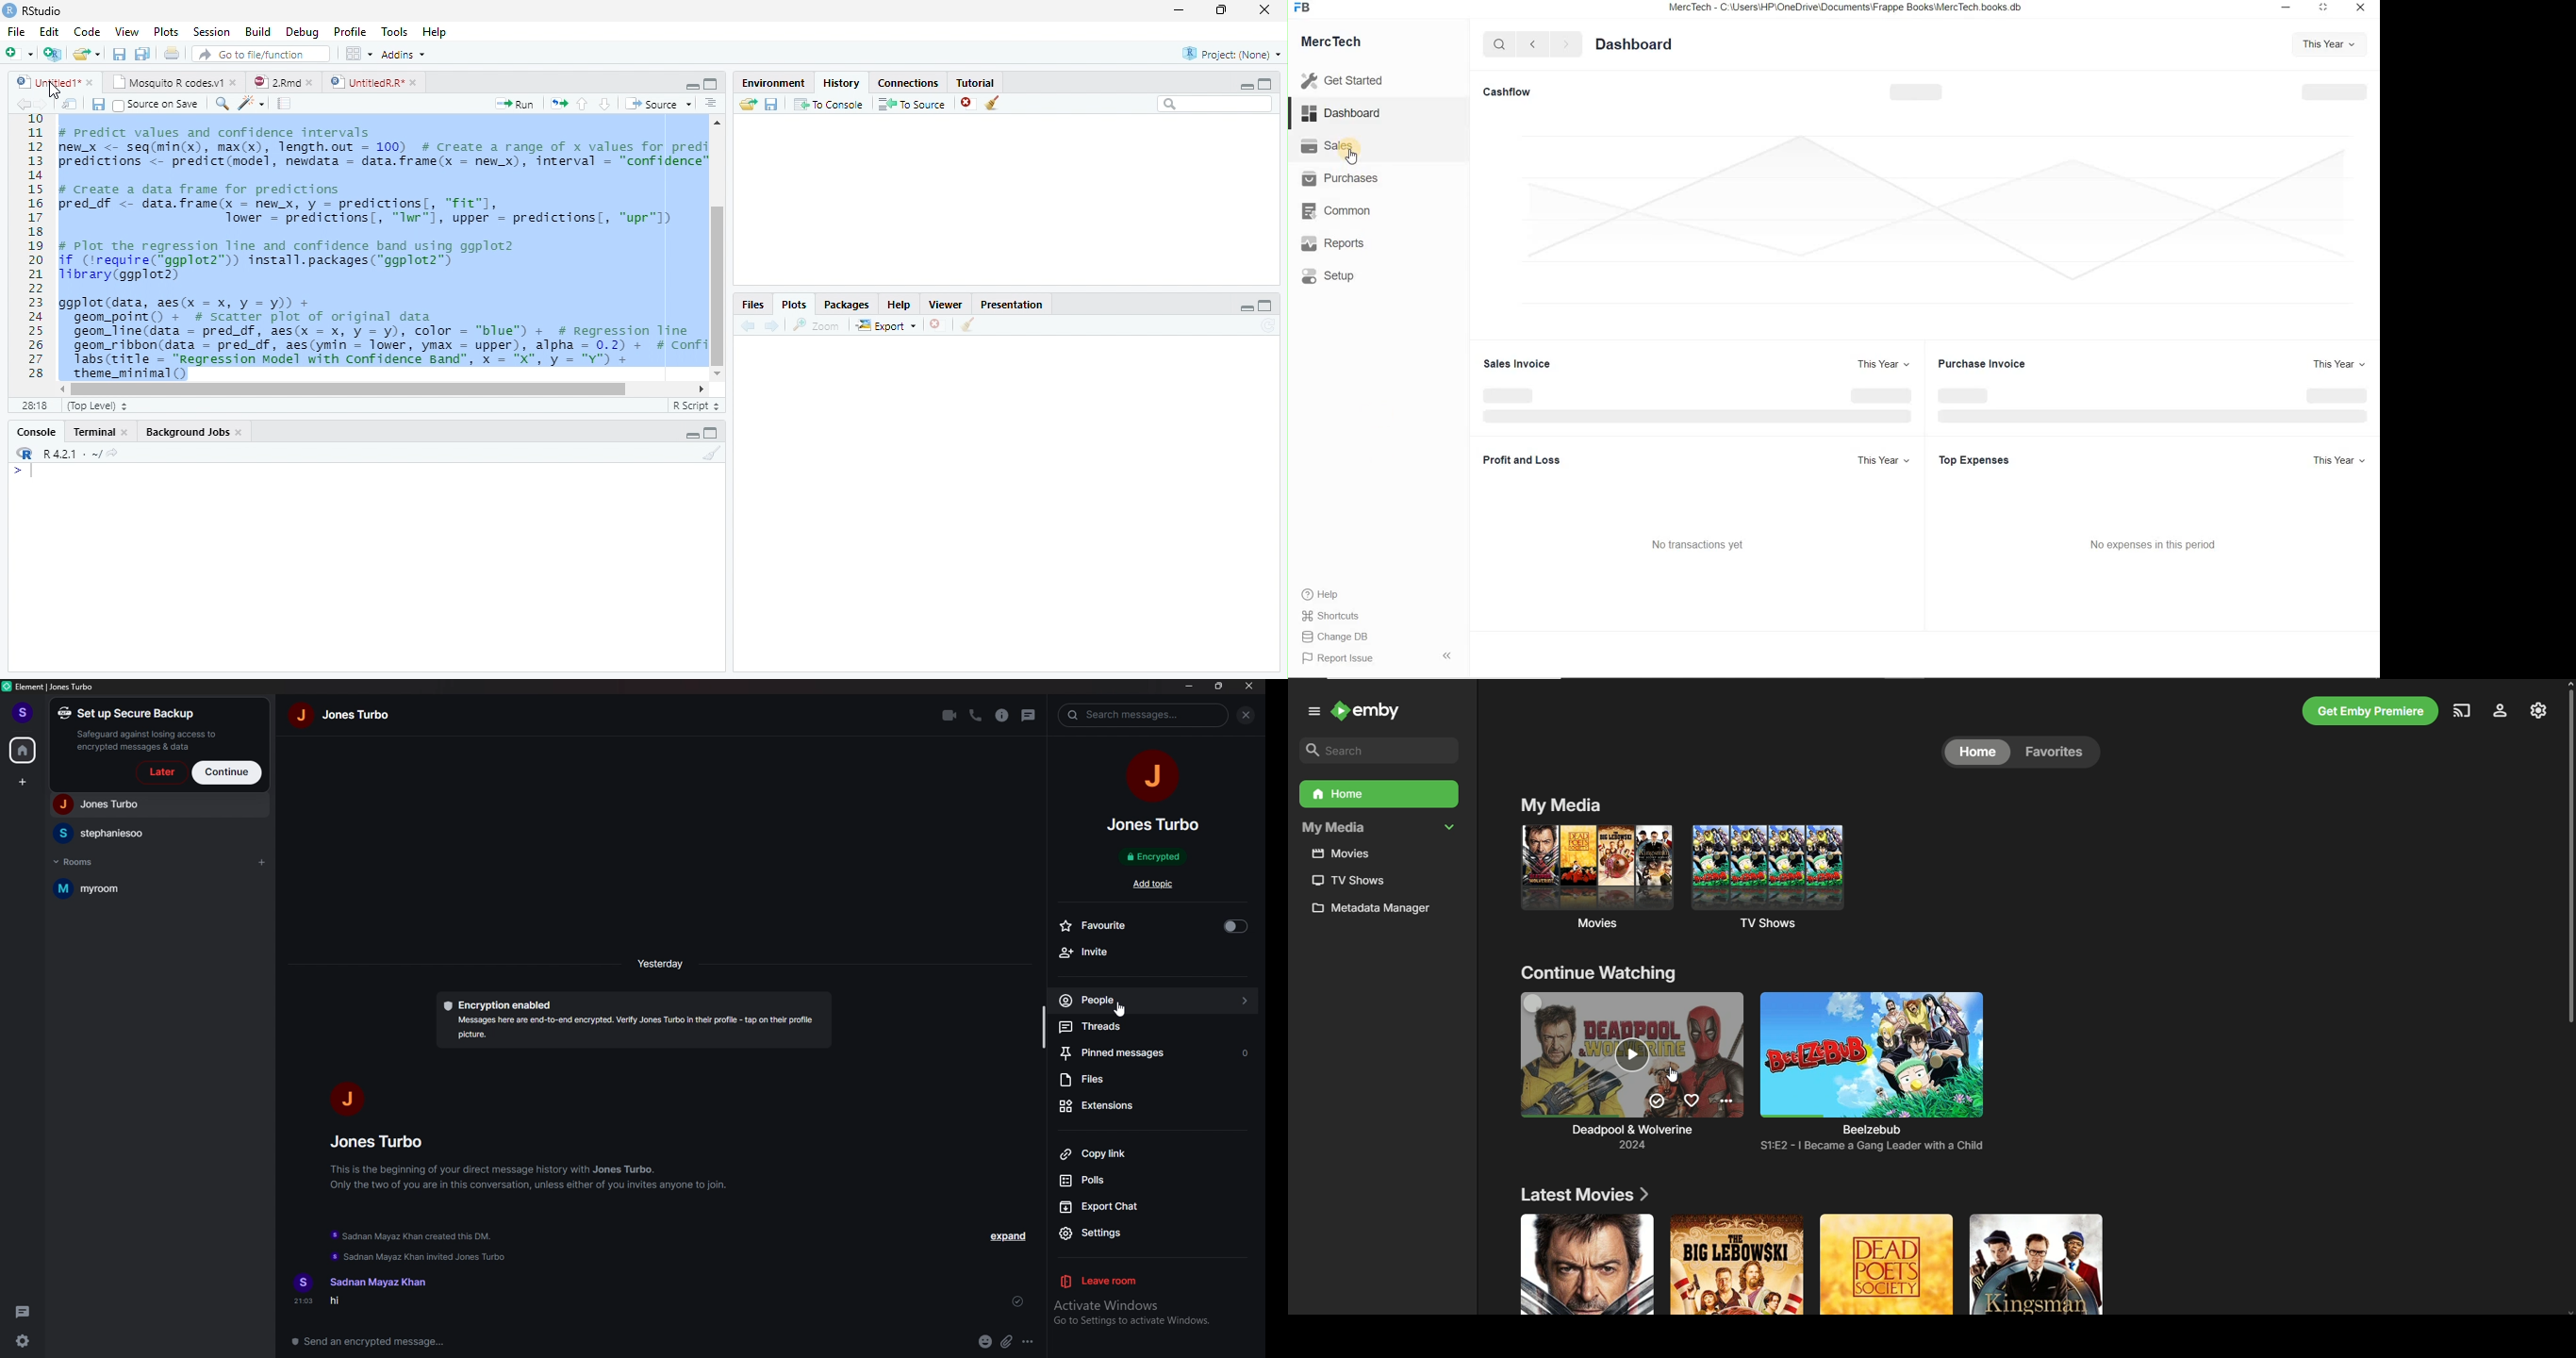 This screenshot has height=1372, width=2576. Describe the element at coordinates (21, 105) in the screenshot. I see `back` at that location.